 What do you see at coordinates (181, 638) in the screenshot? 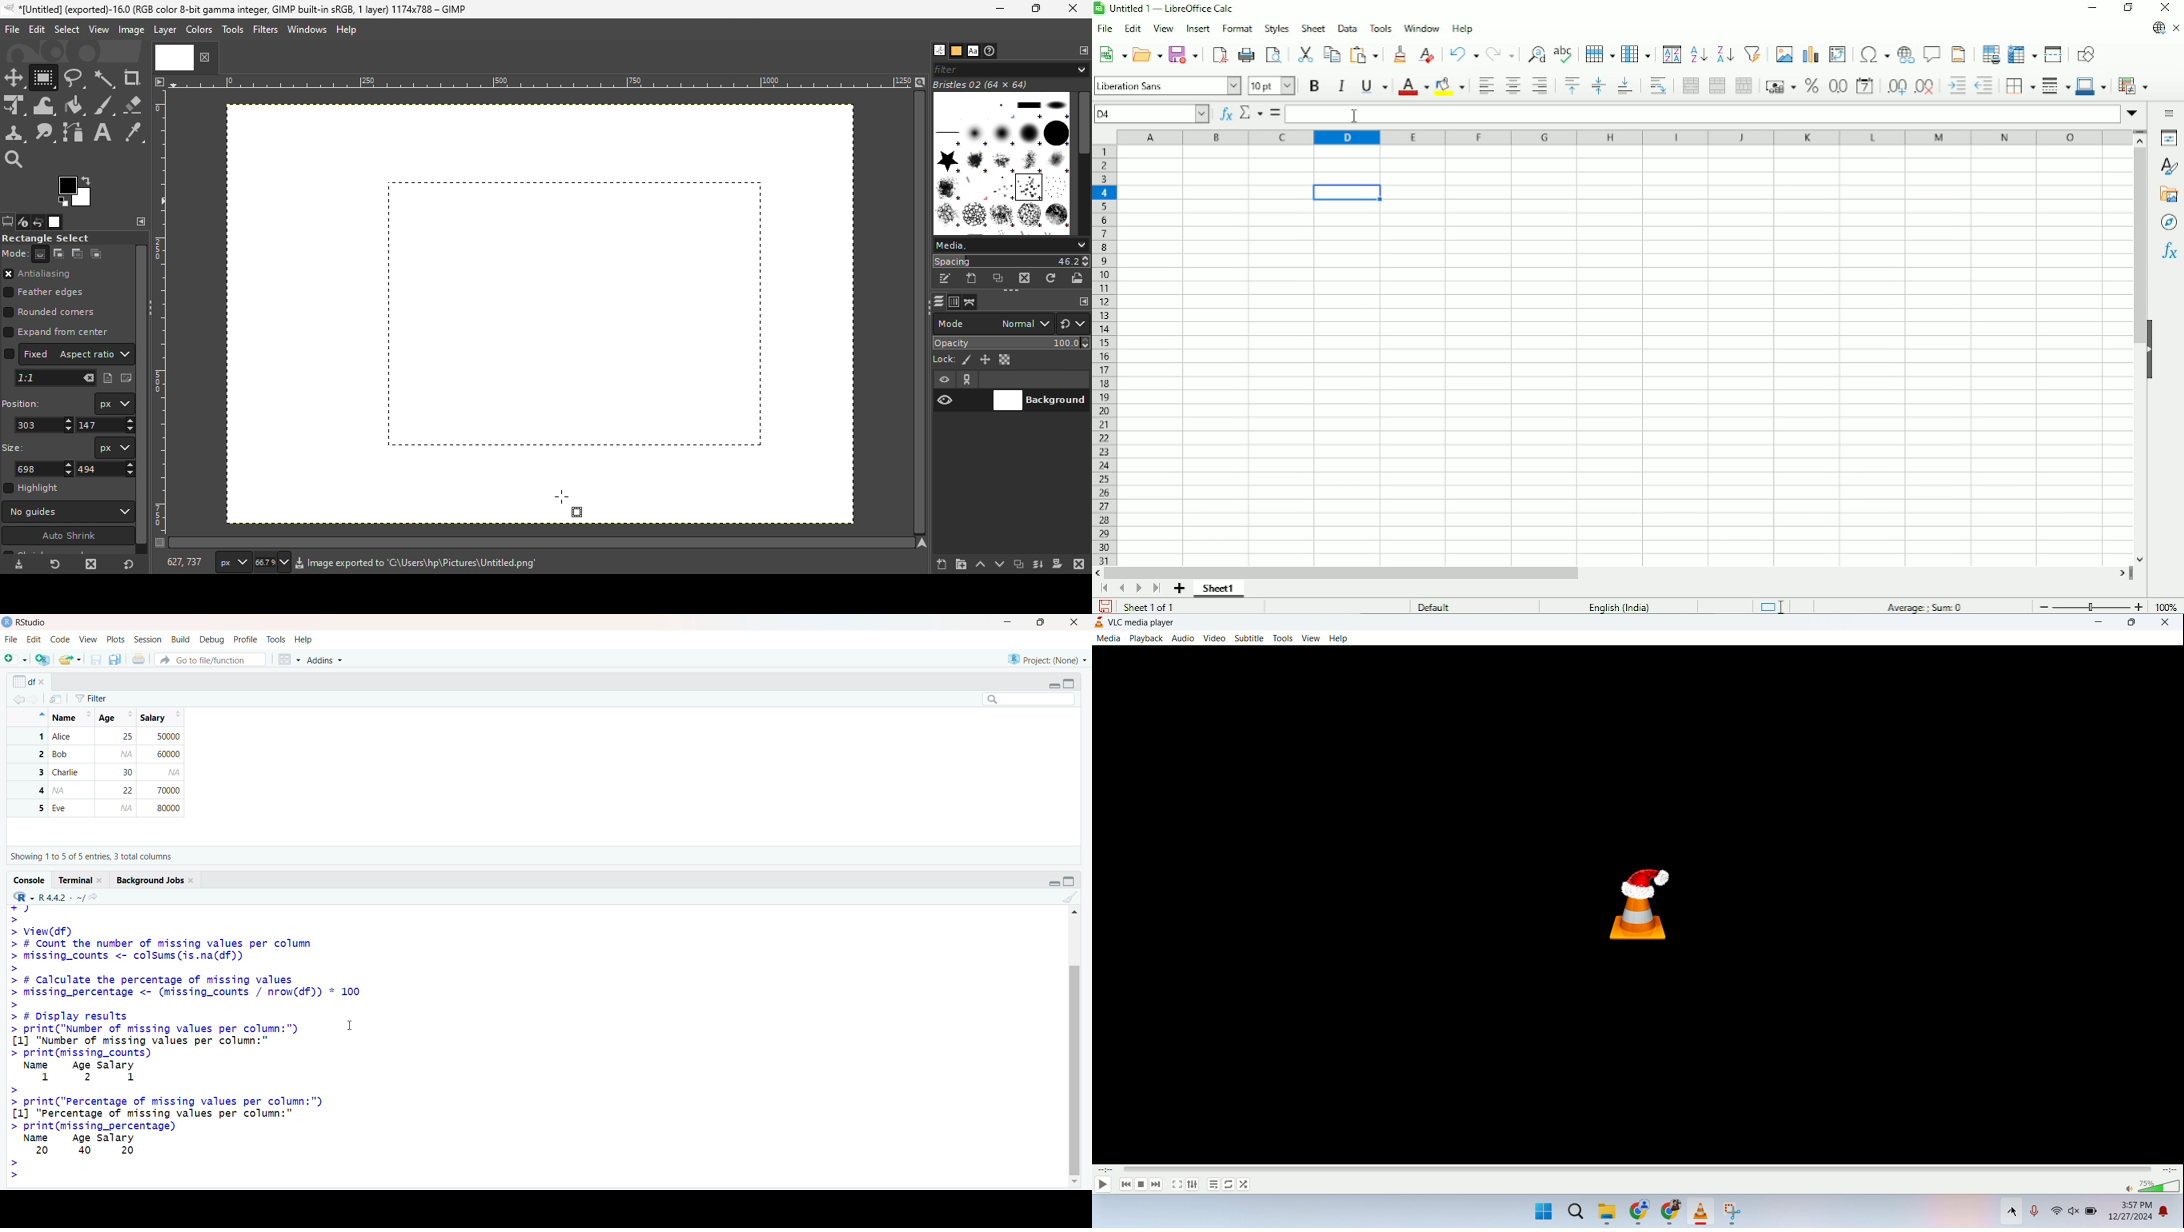
I see `Build` at bounding box center [181, 638].